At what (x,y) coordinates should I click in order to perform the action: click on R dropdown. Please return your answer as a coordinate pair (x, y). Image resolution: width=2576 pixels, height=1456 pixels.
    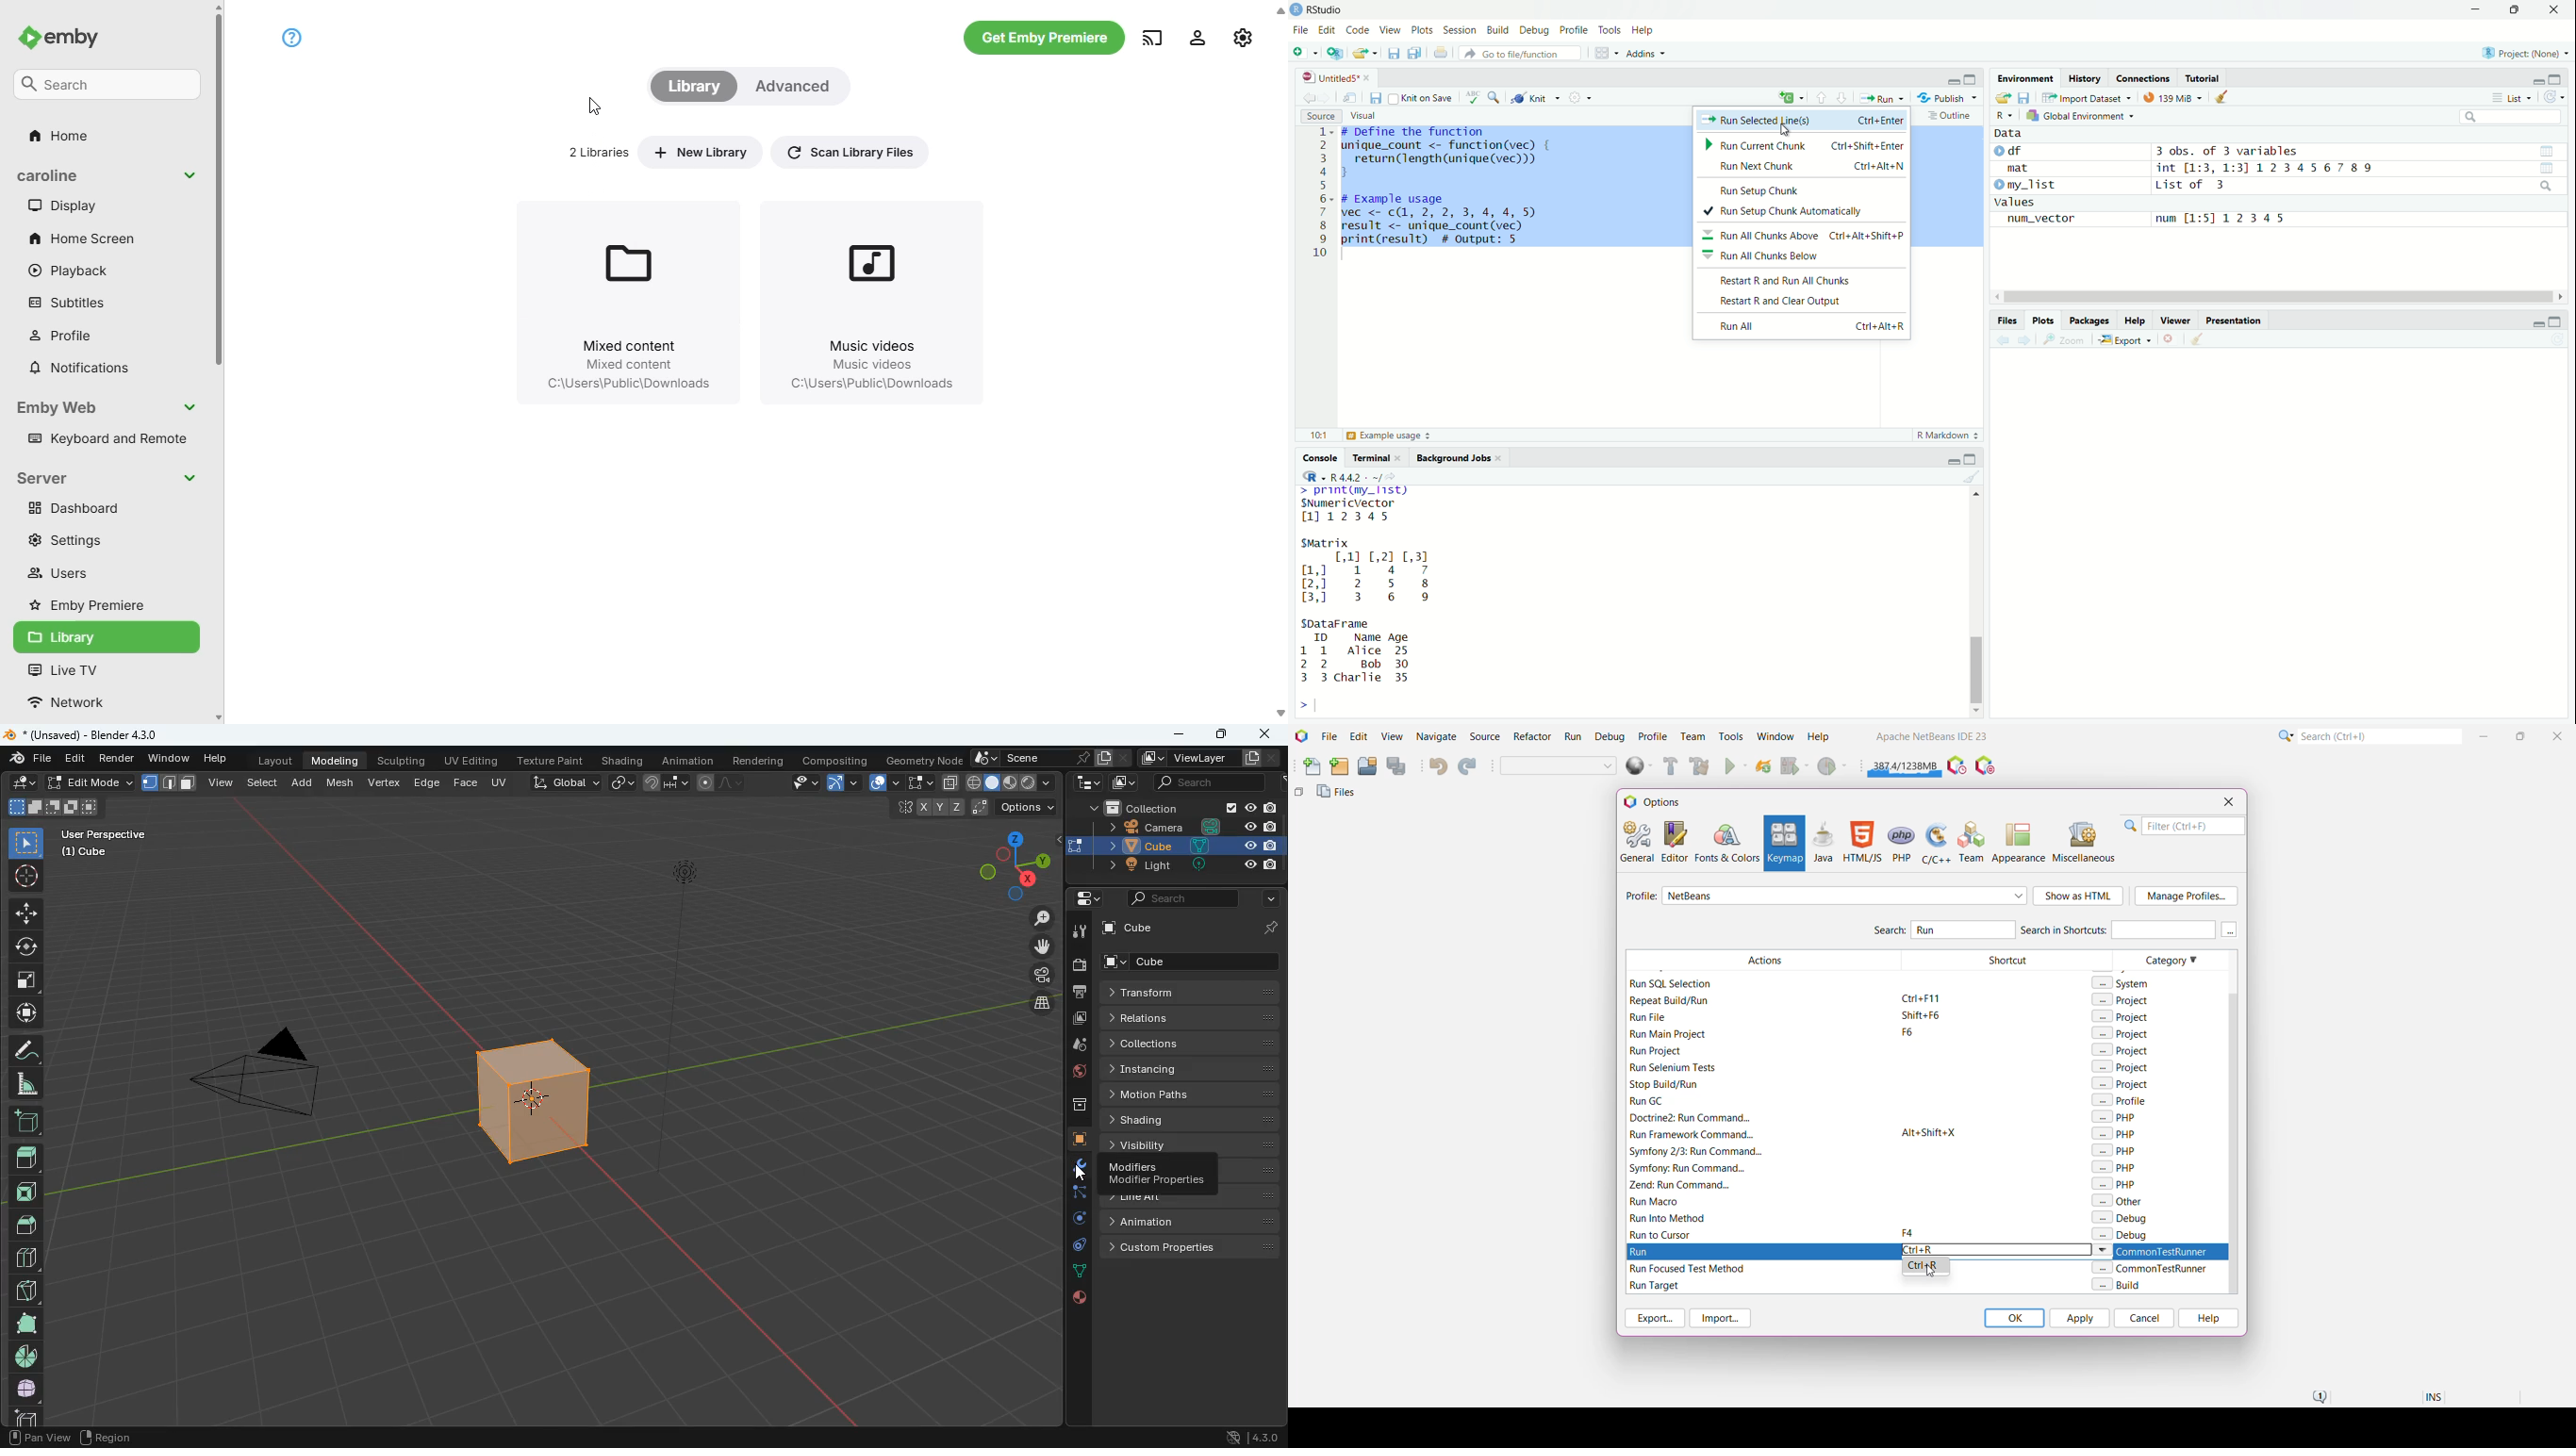
    Looking at the image, I should click on (1314, 477).